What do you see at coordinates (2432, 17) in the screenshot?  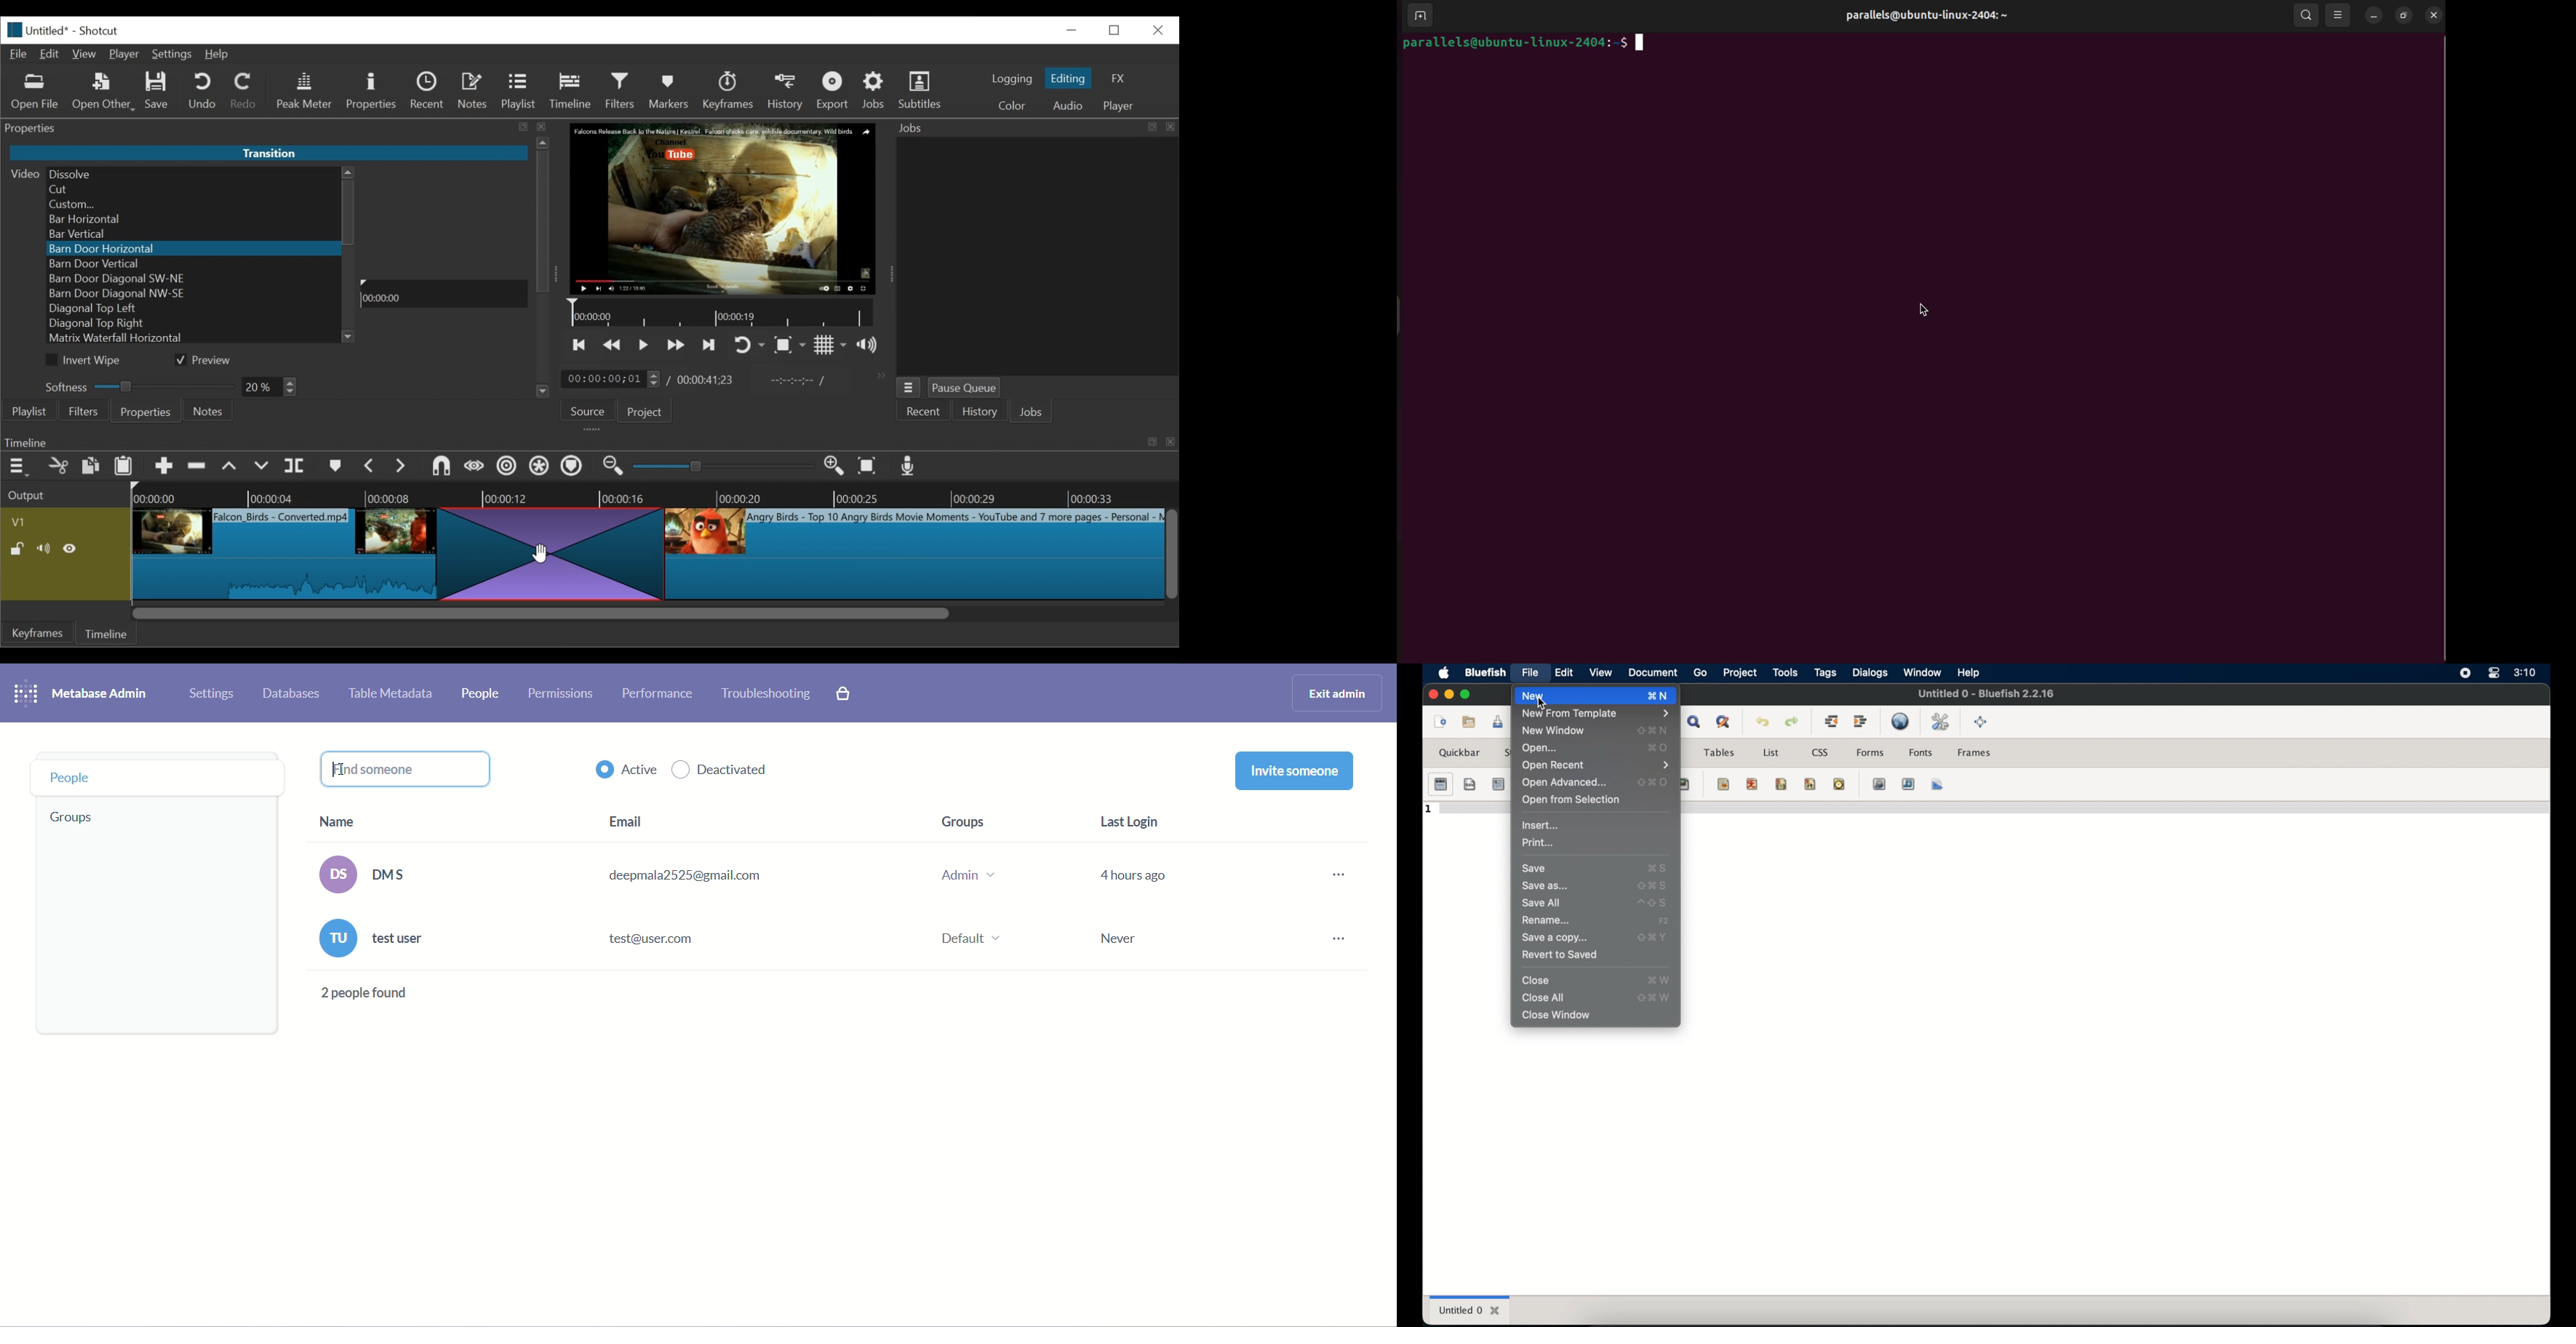 I see `close` at bounding box center [2432, 17].